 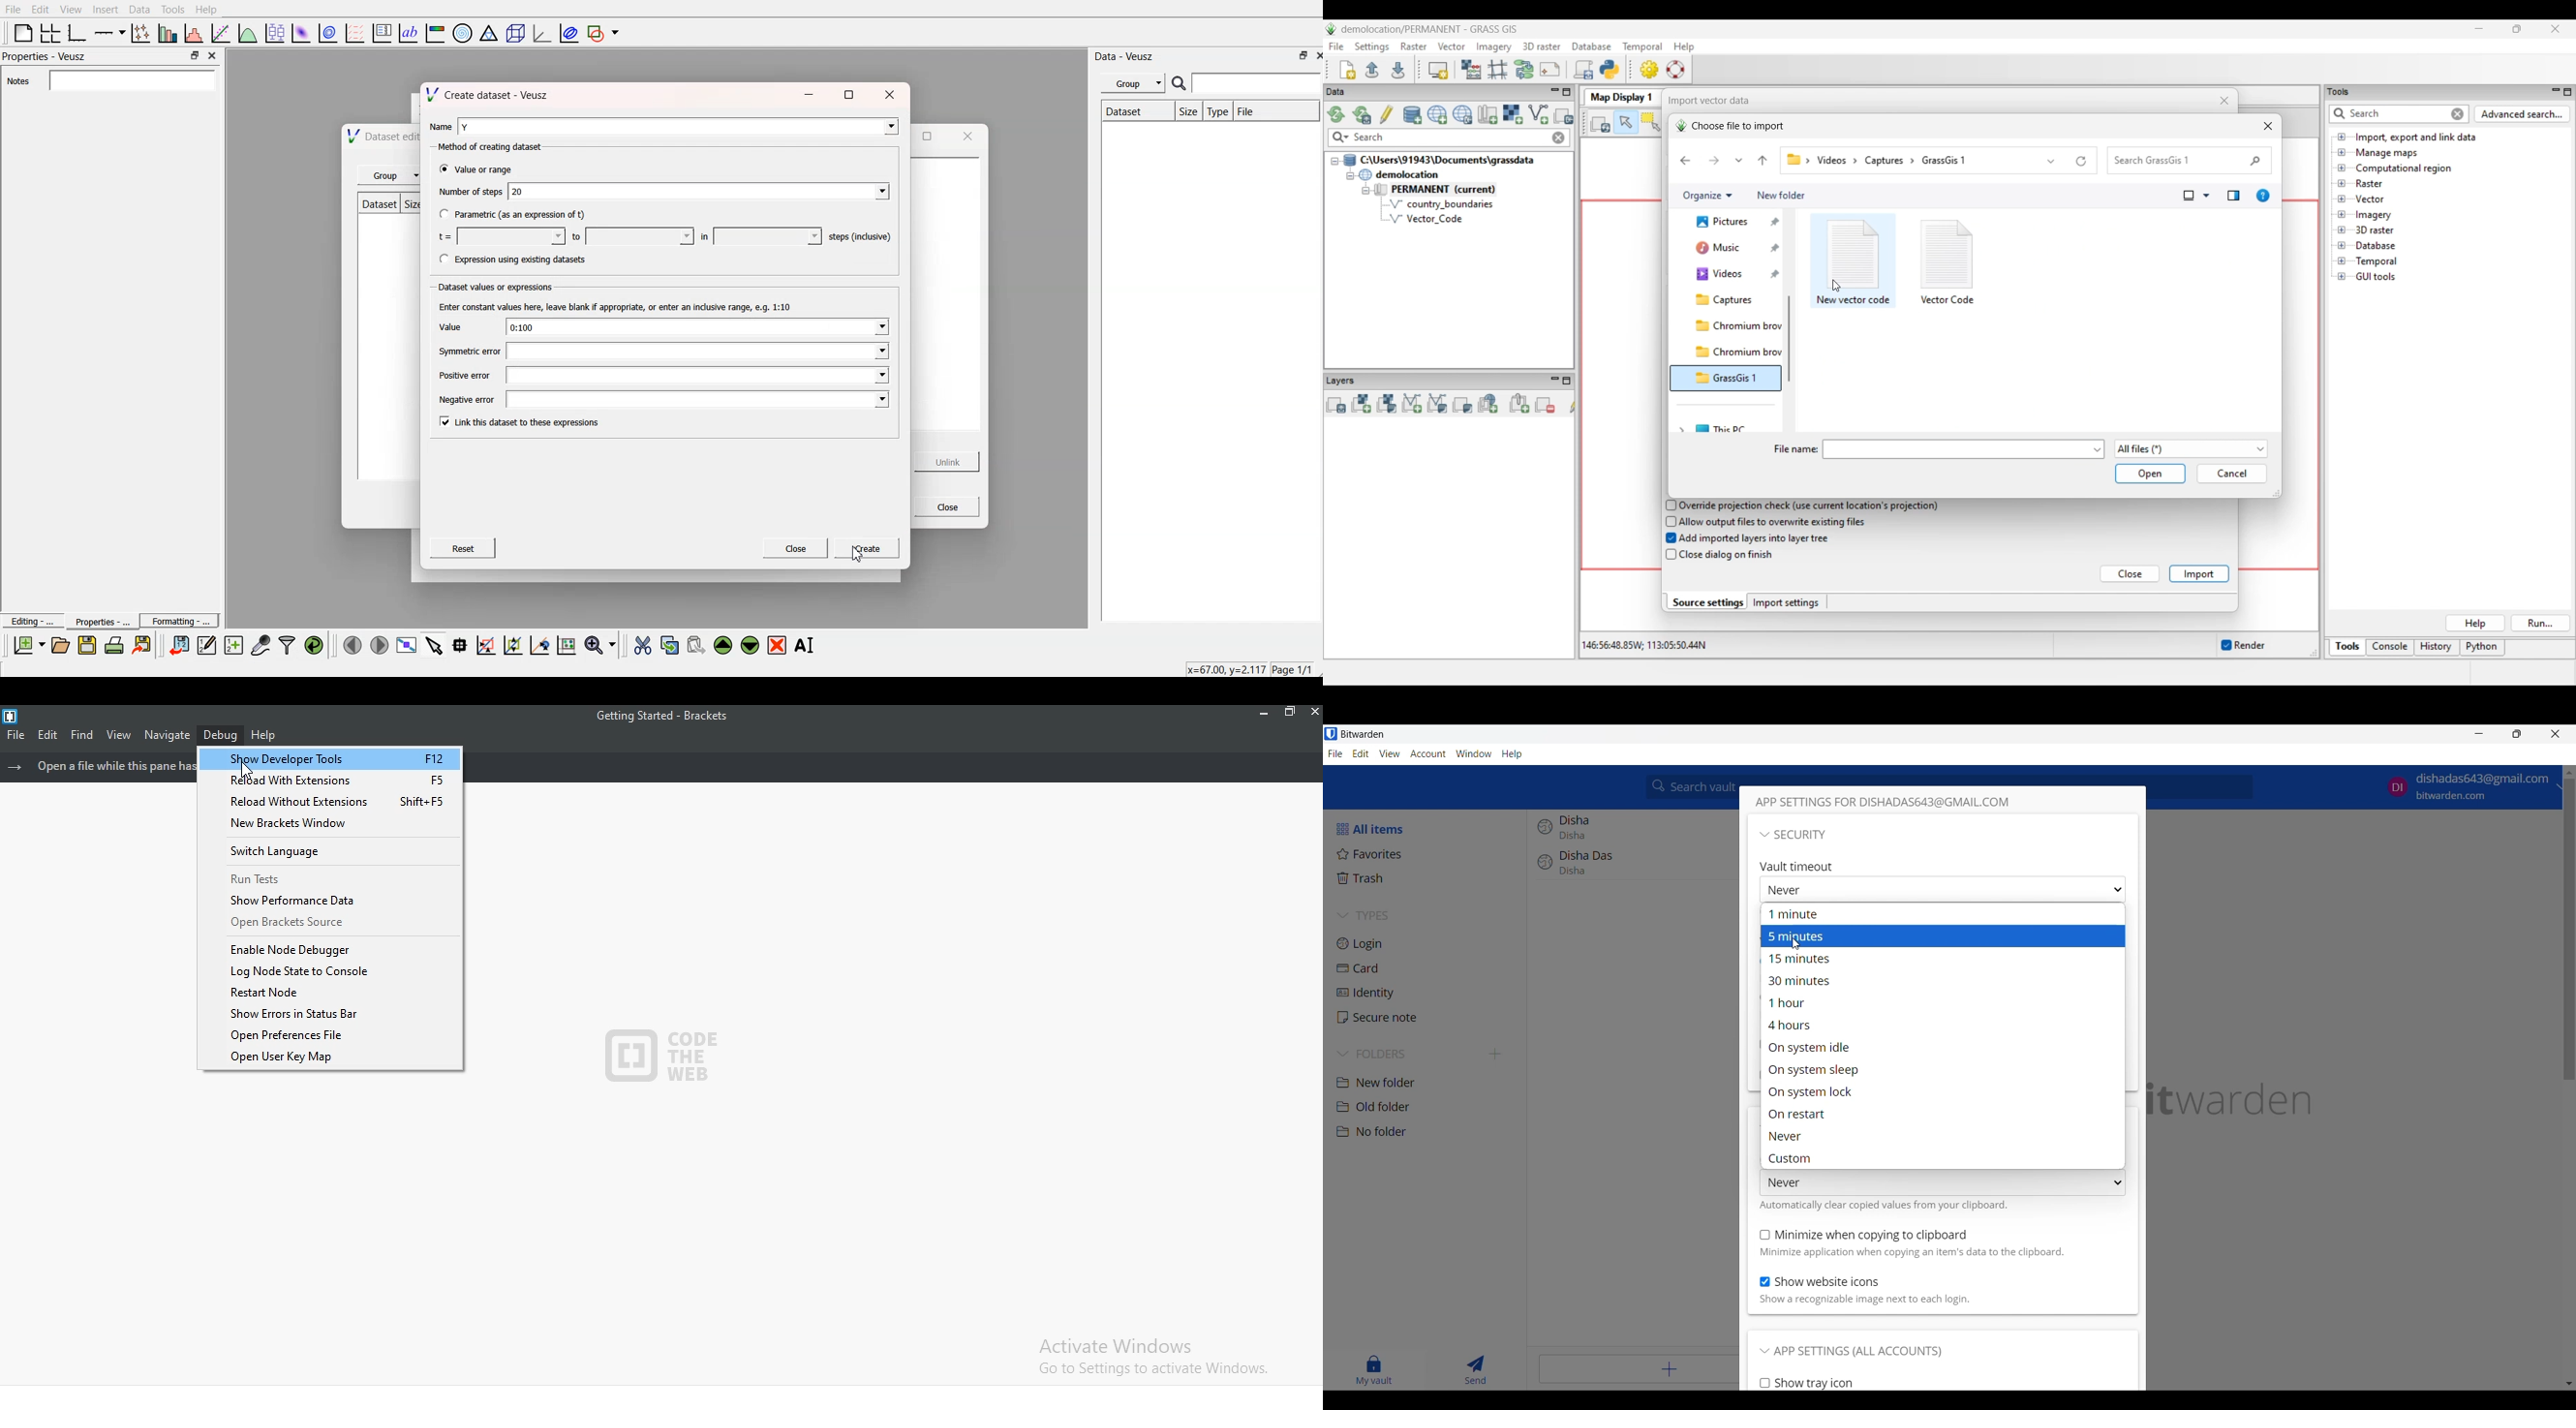 I want to click on Close, so click(x=214, y=57).